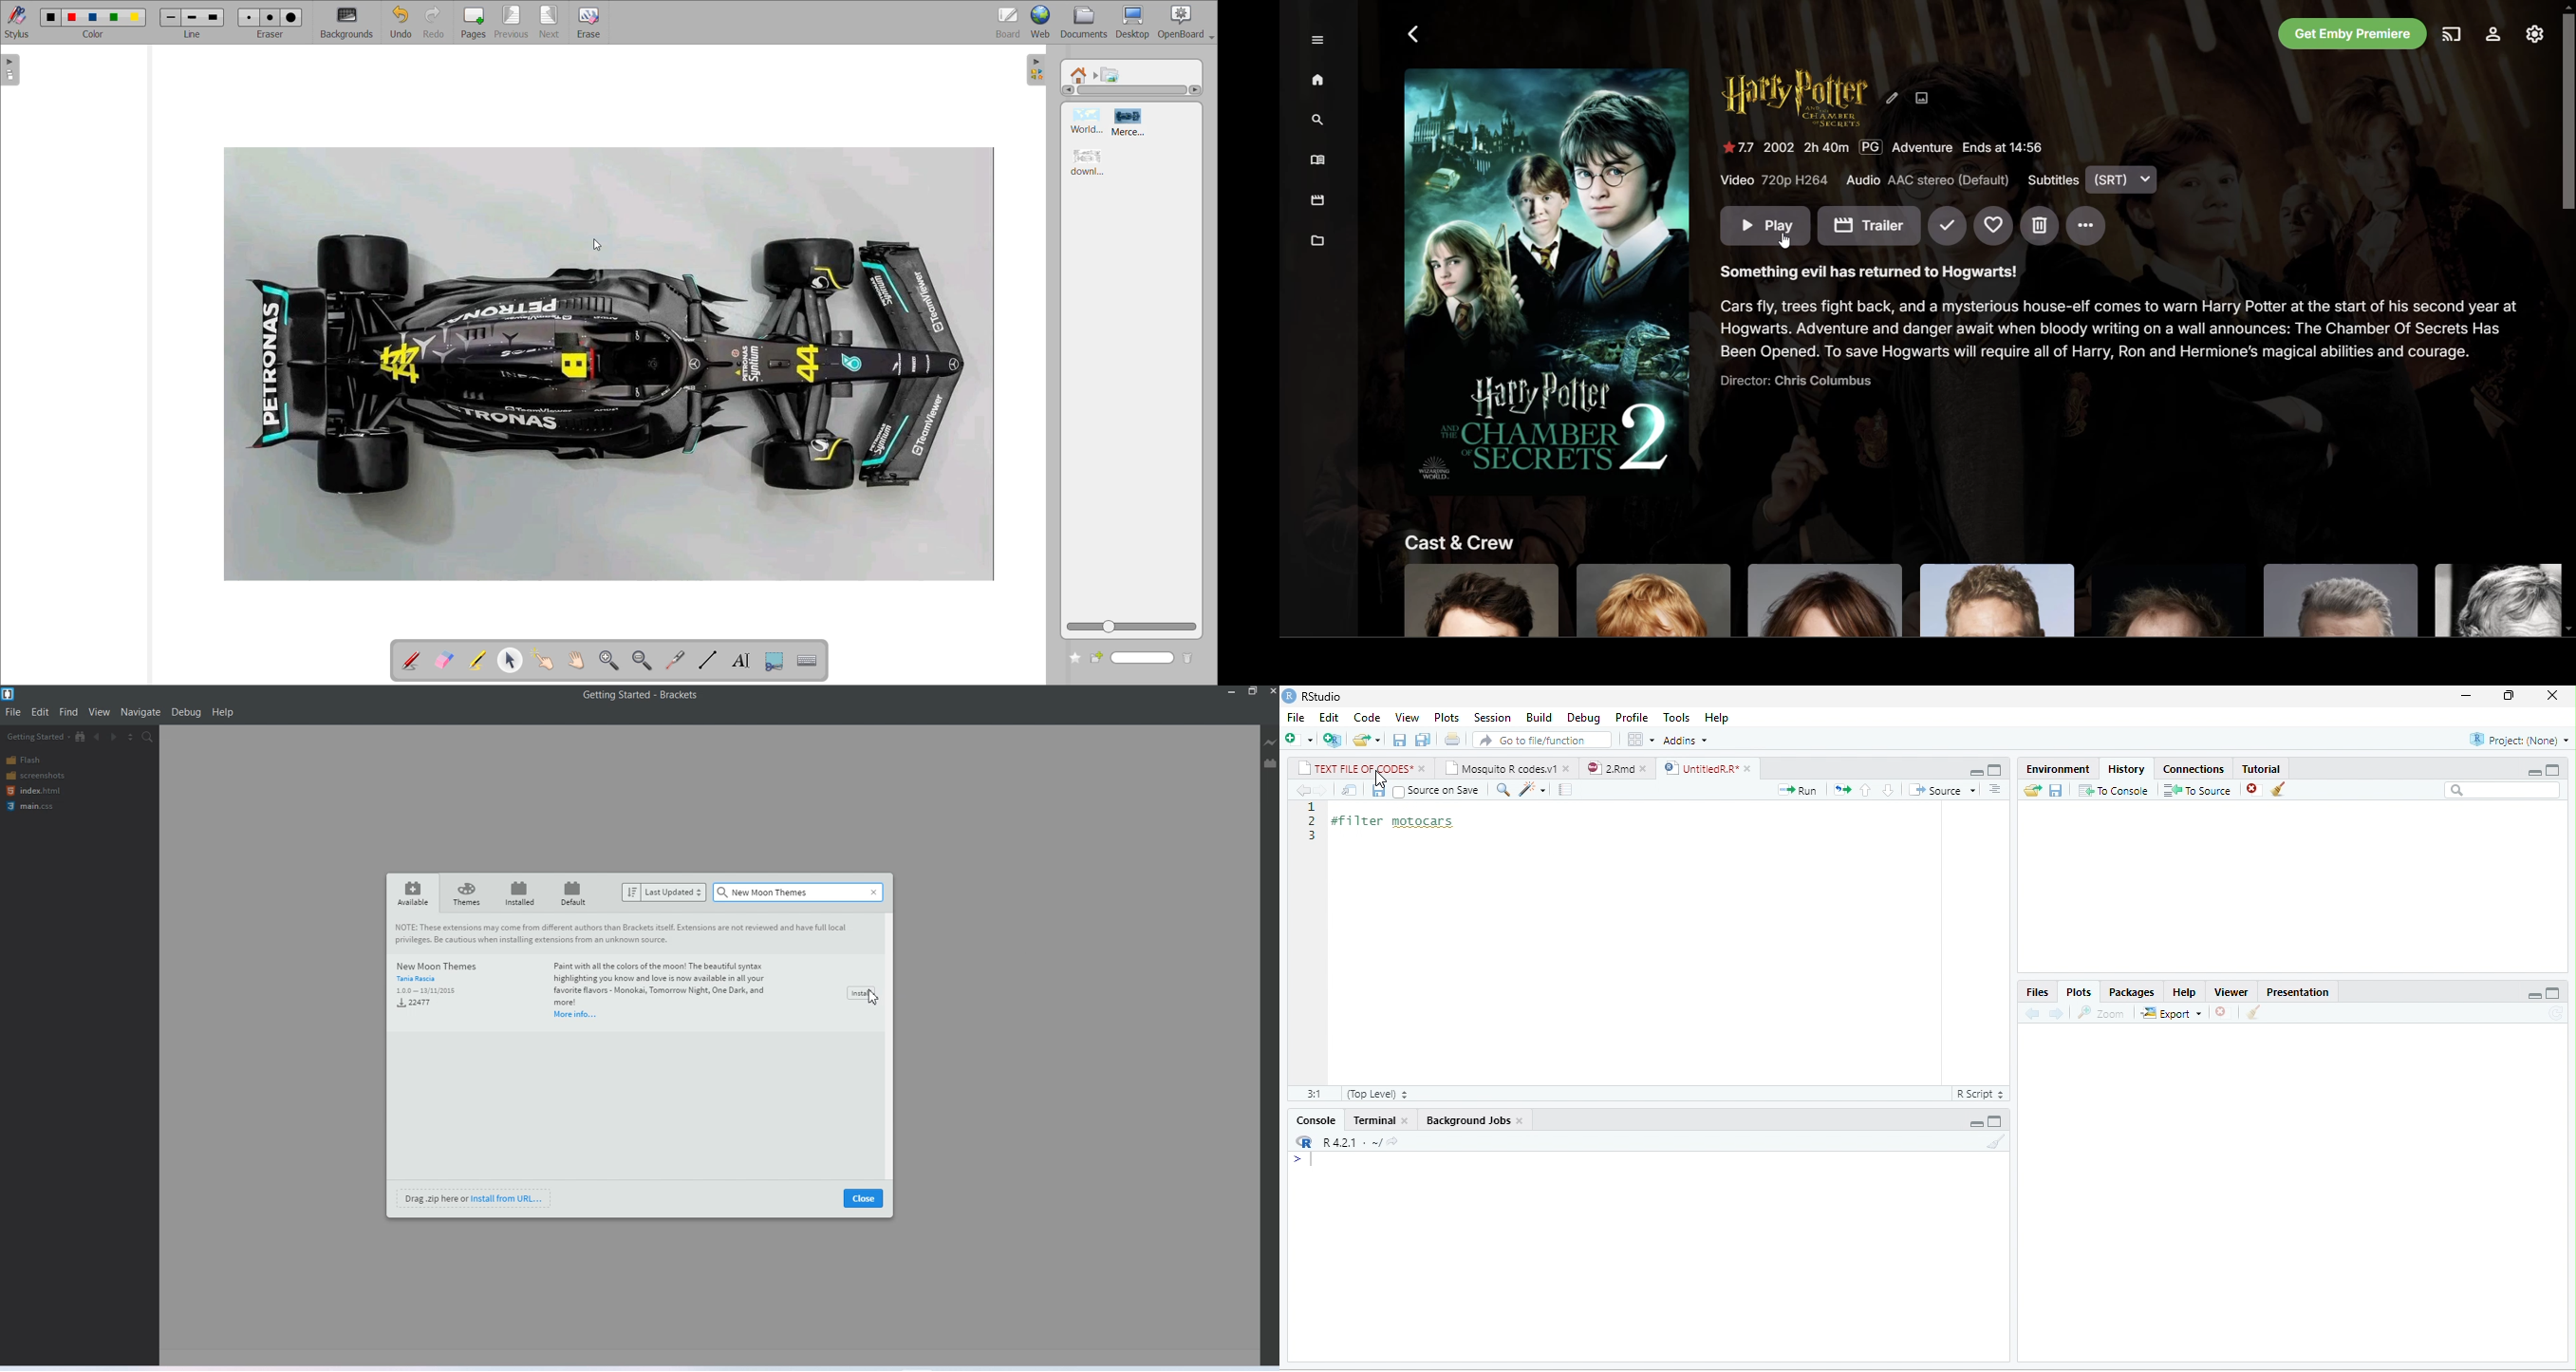 The width and height of the screenshot is (2576, 1372). Describe the element at coordinates (41, 712) in the screenshot. I see `Edit` at that location.